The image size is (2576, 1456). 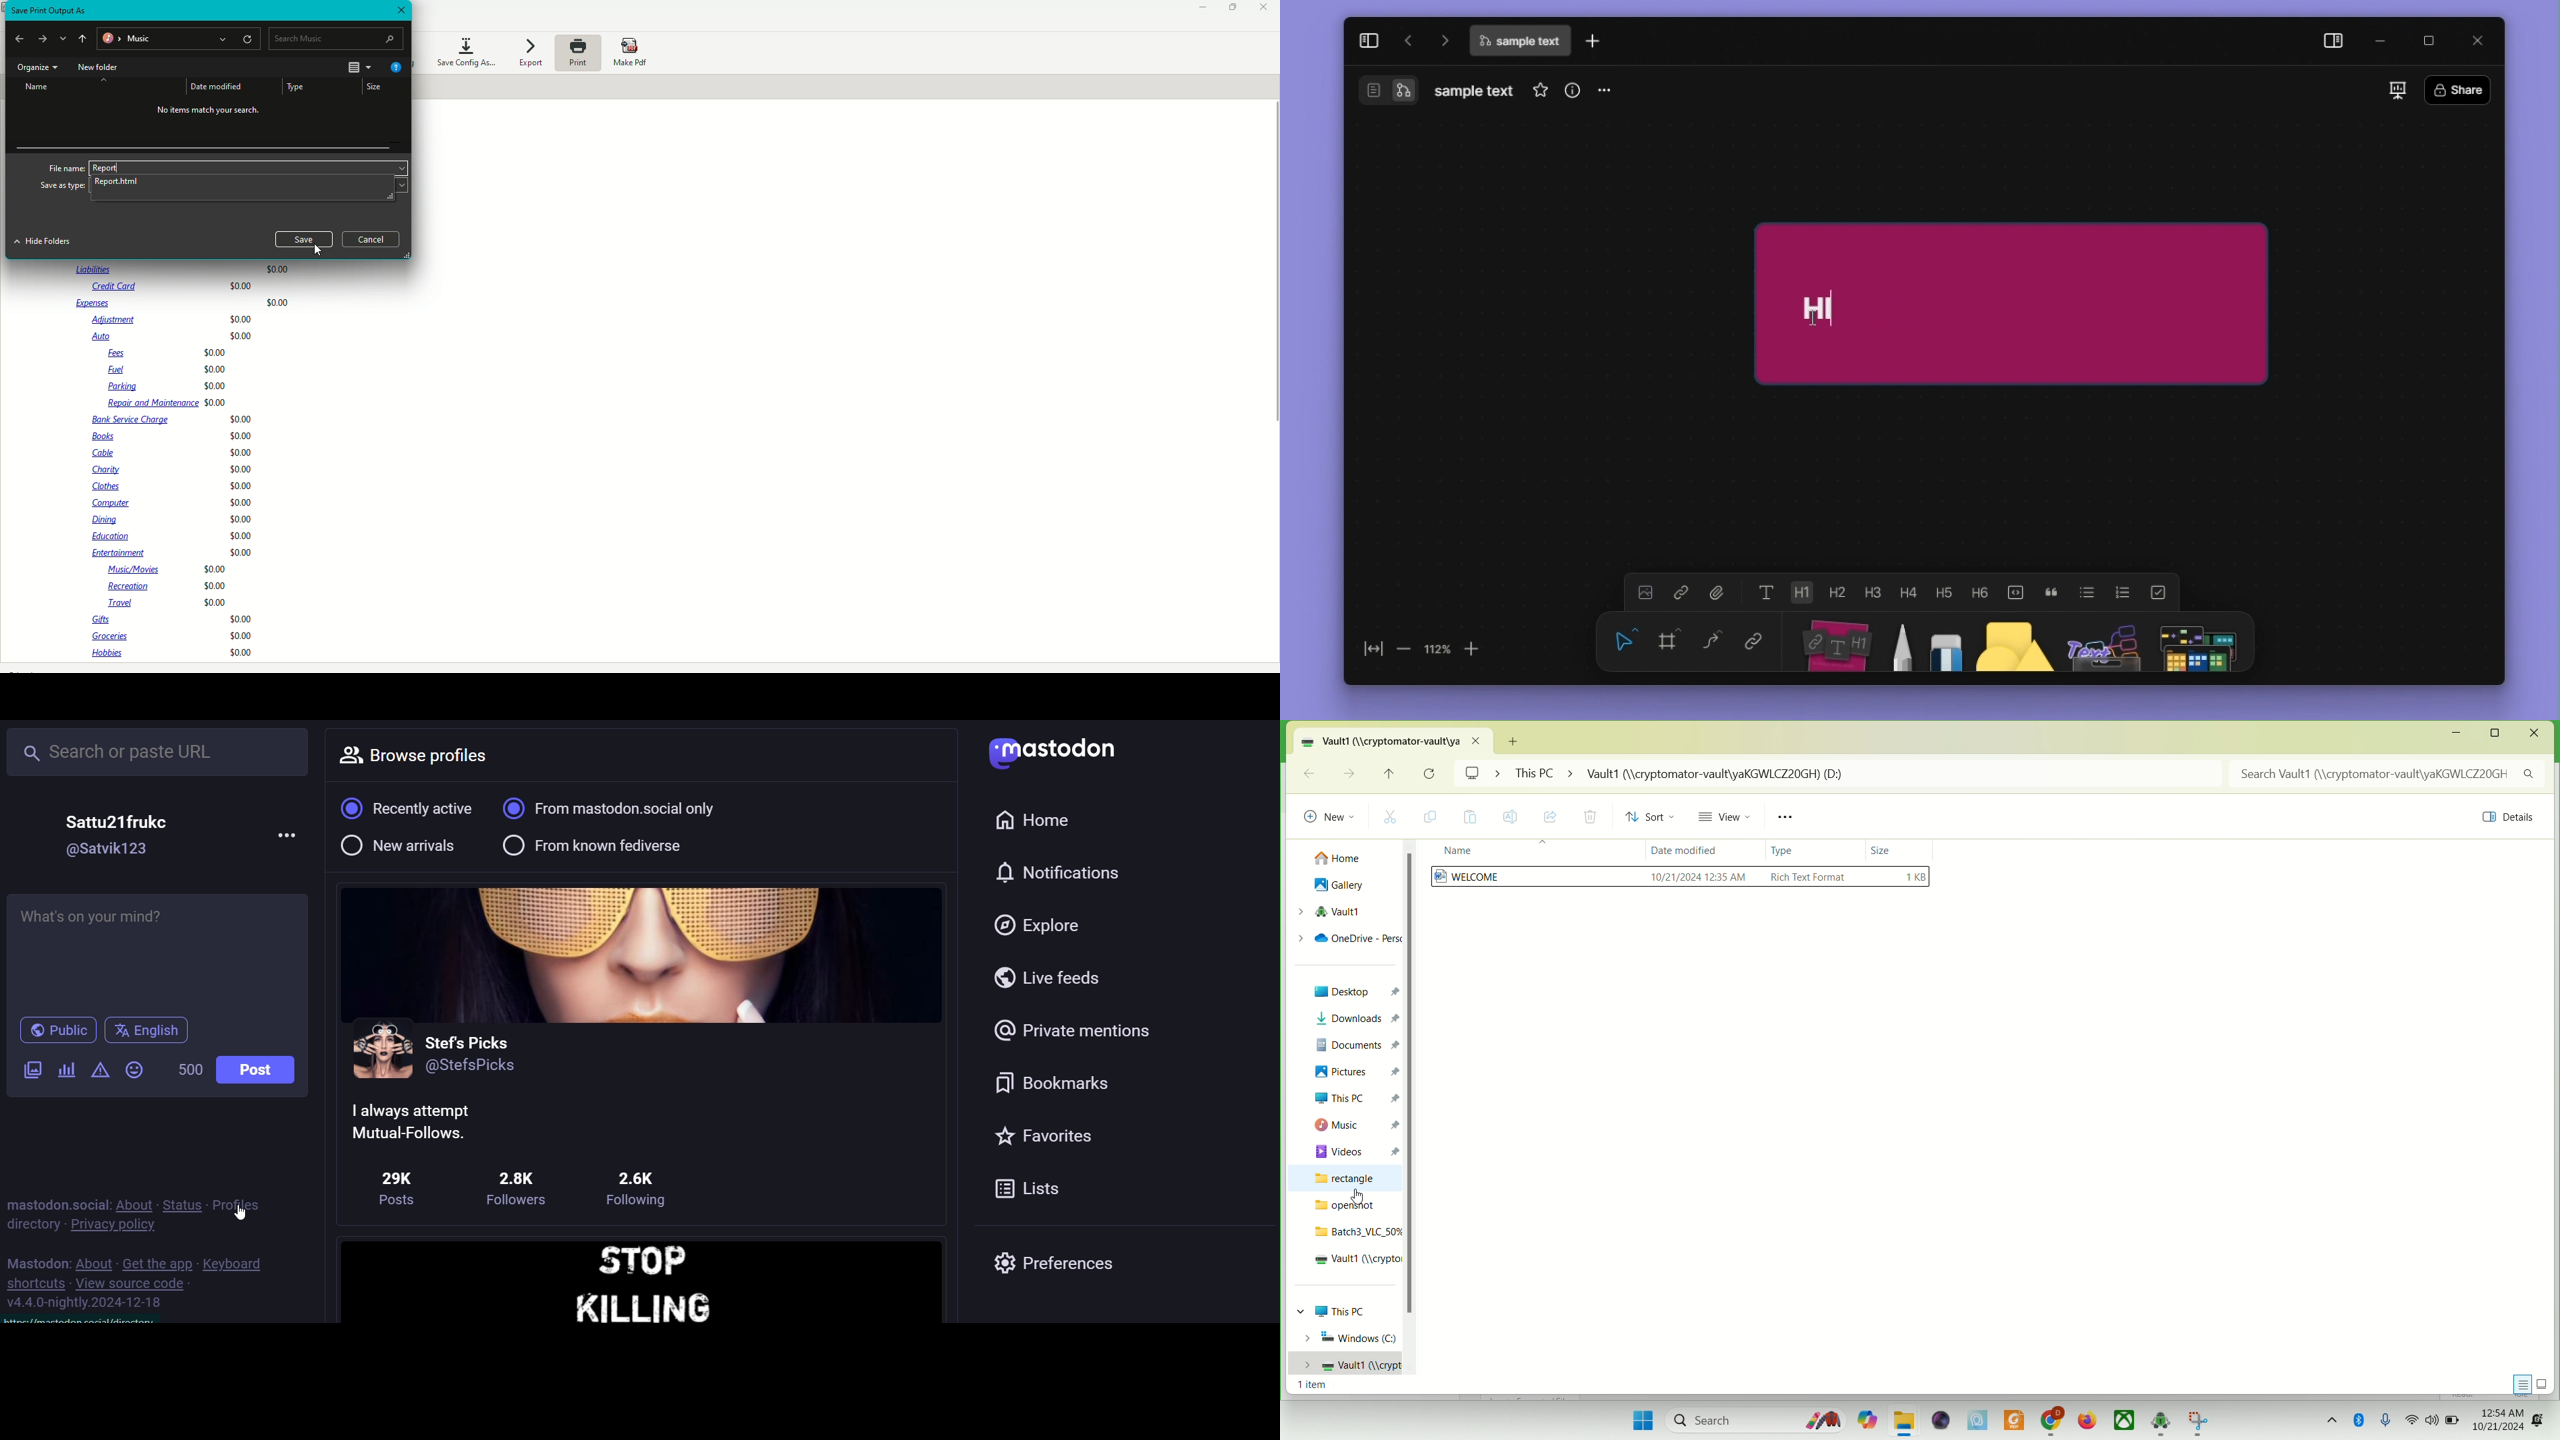 What do you see at coordinates (641, 956) in the screenshot?
I see `image` at bounding box center [641, 956].